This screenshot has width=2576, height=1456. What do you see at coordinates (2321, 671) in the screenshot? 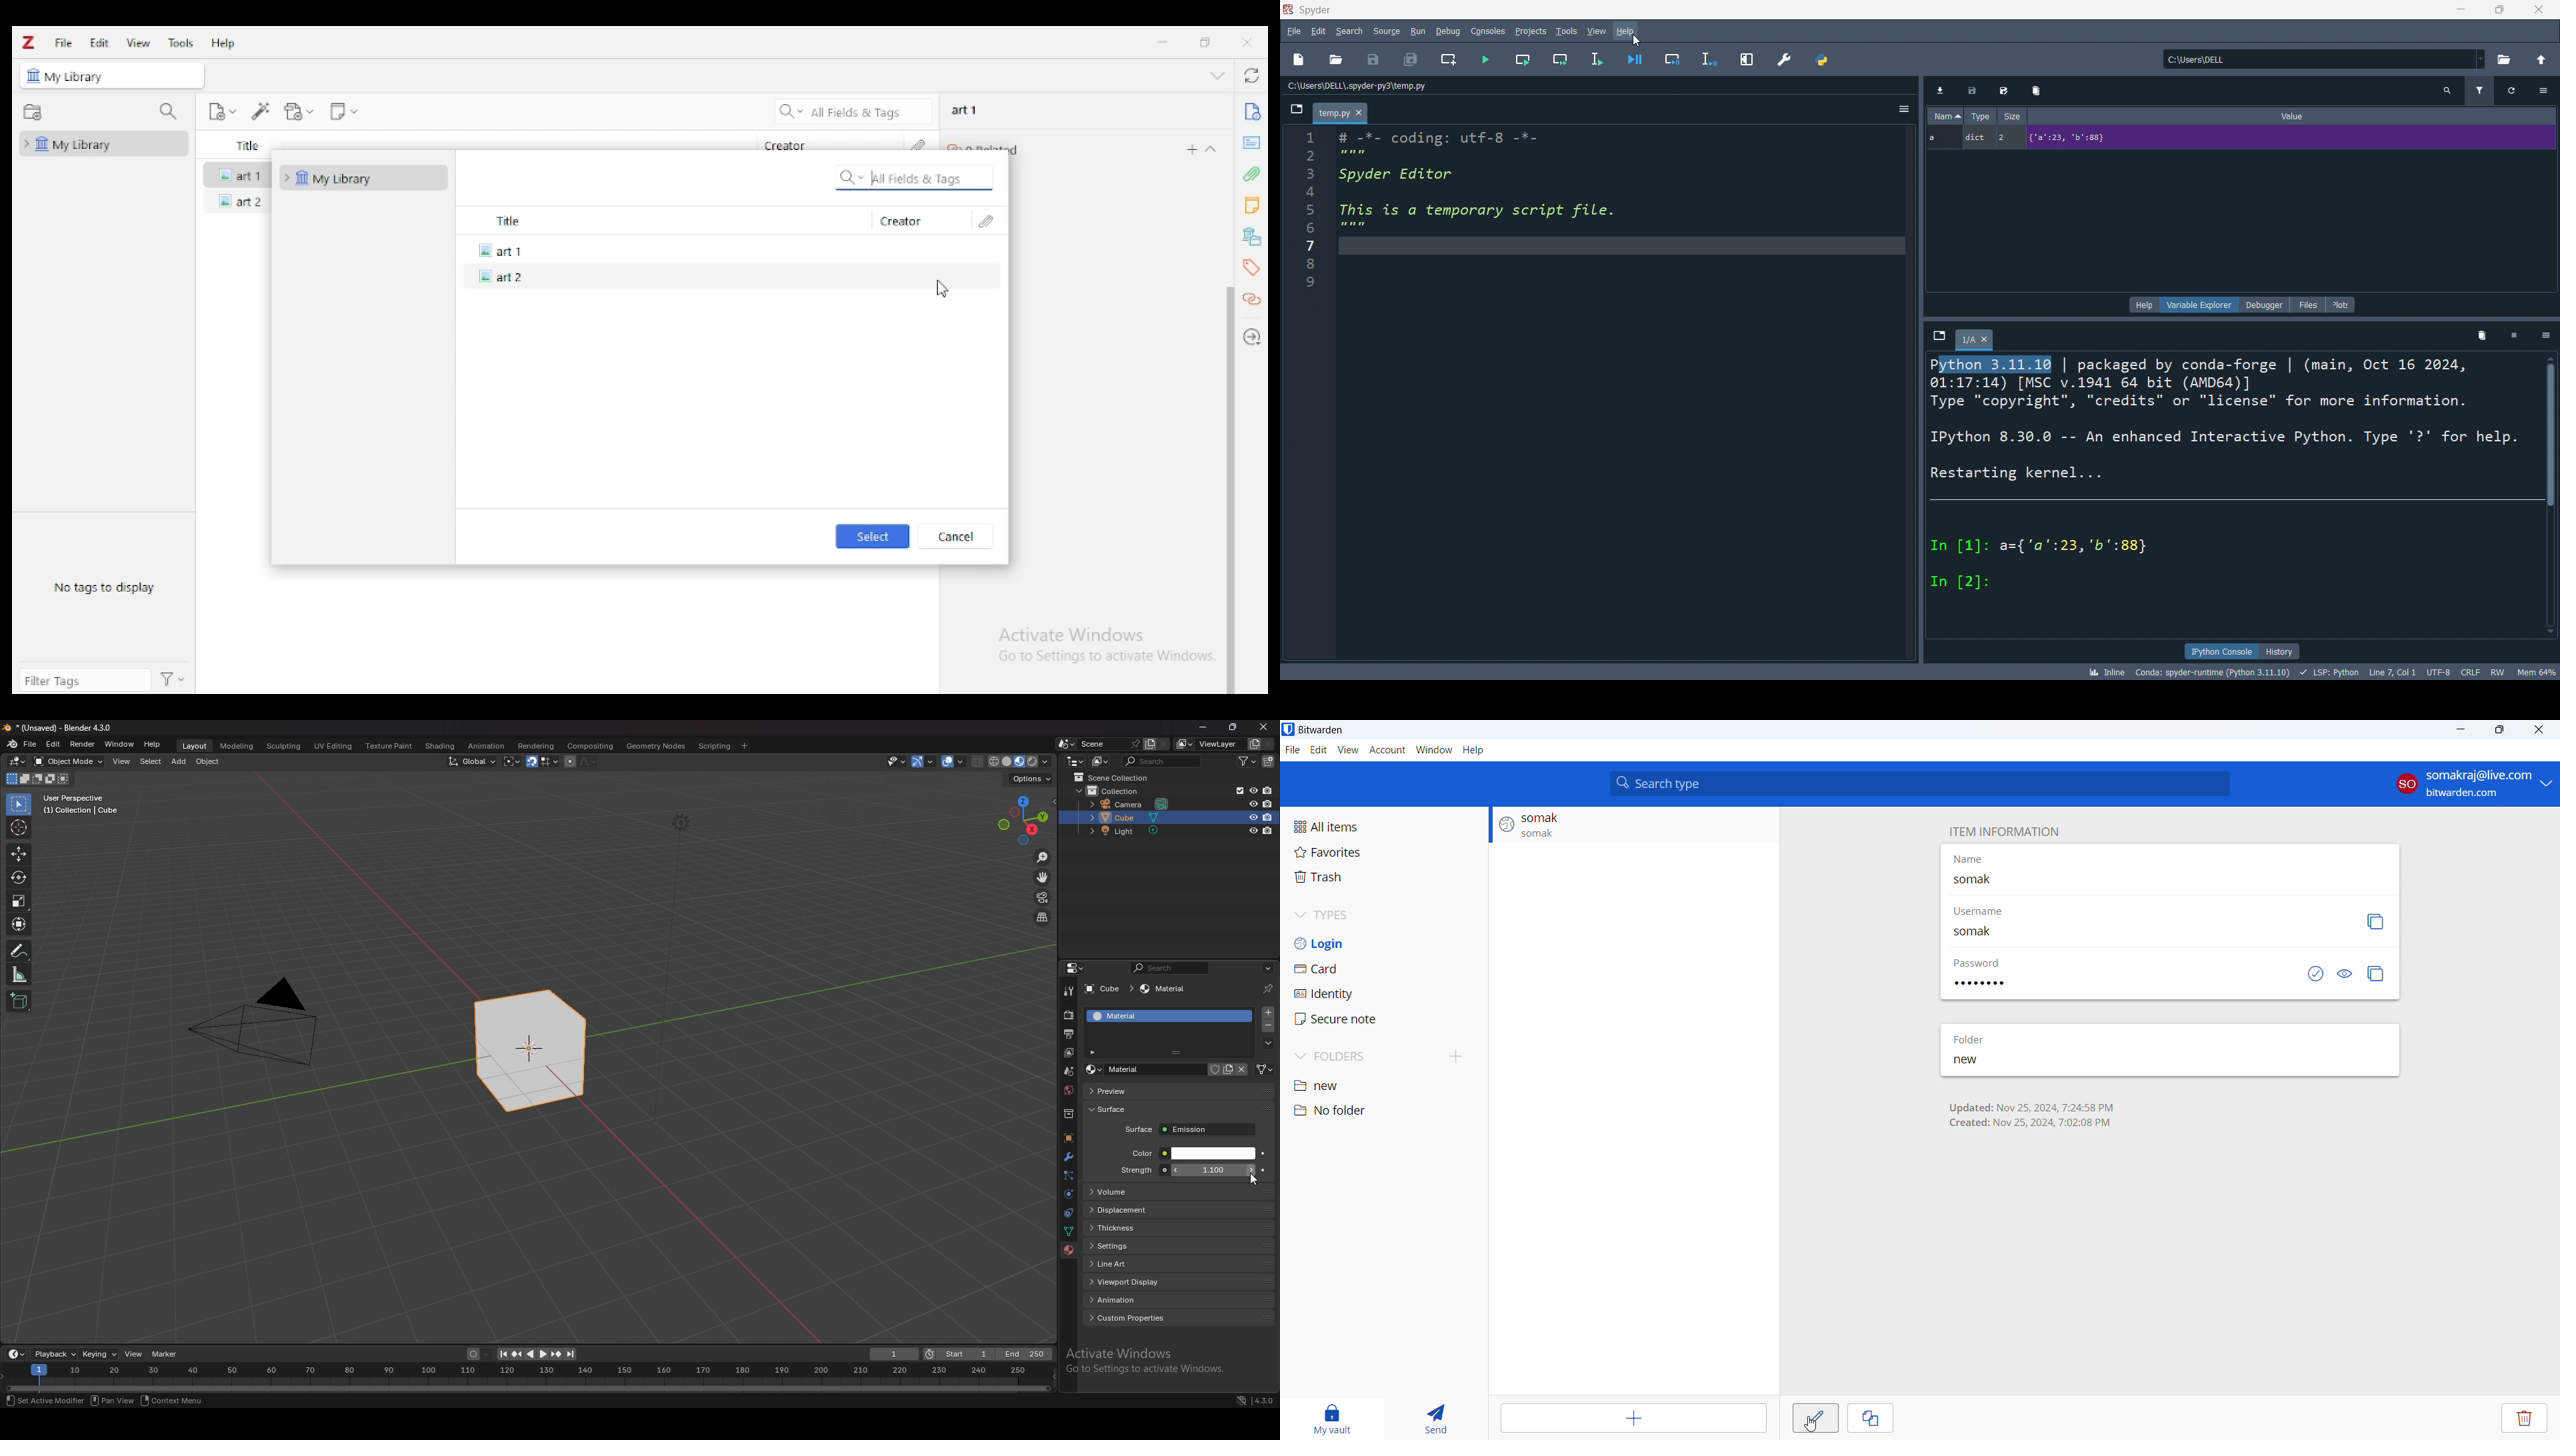
I see `bk Inline Conda: spyder-runtime (Python 3.11.10) + LSP: Python Line7 Coll UTF-8 CRLF RW Mem 64%` at bounding box center [2321, 671].